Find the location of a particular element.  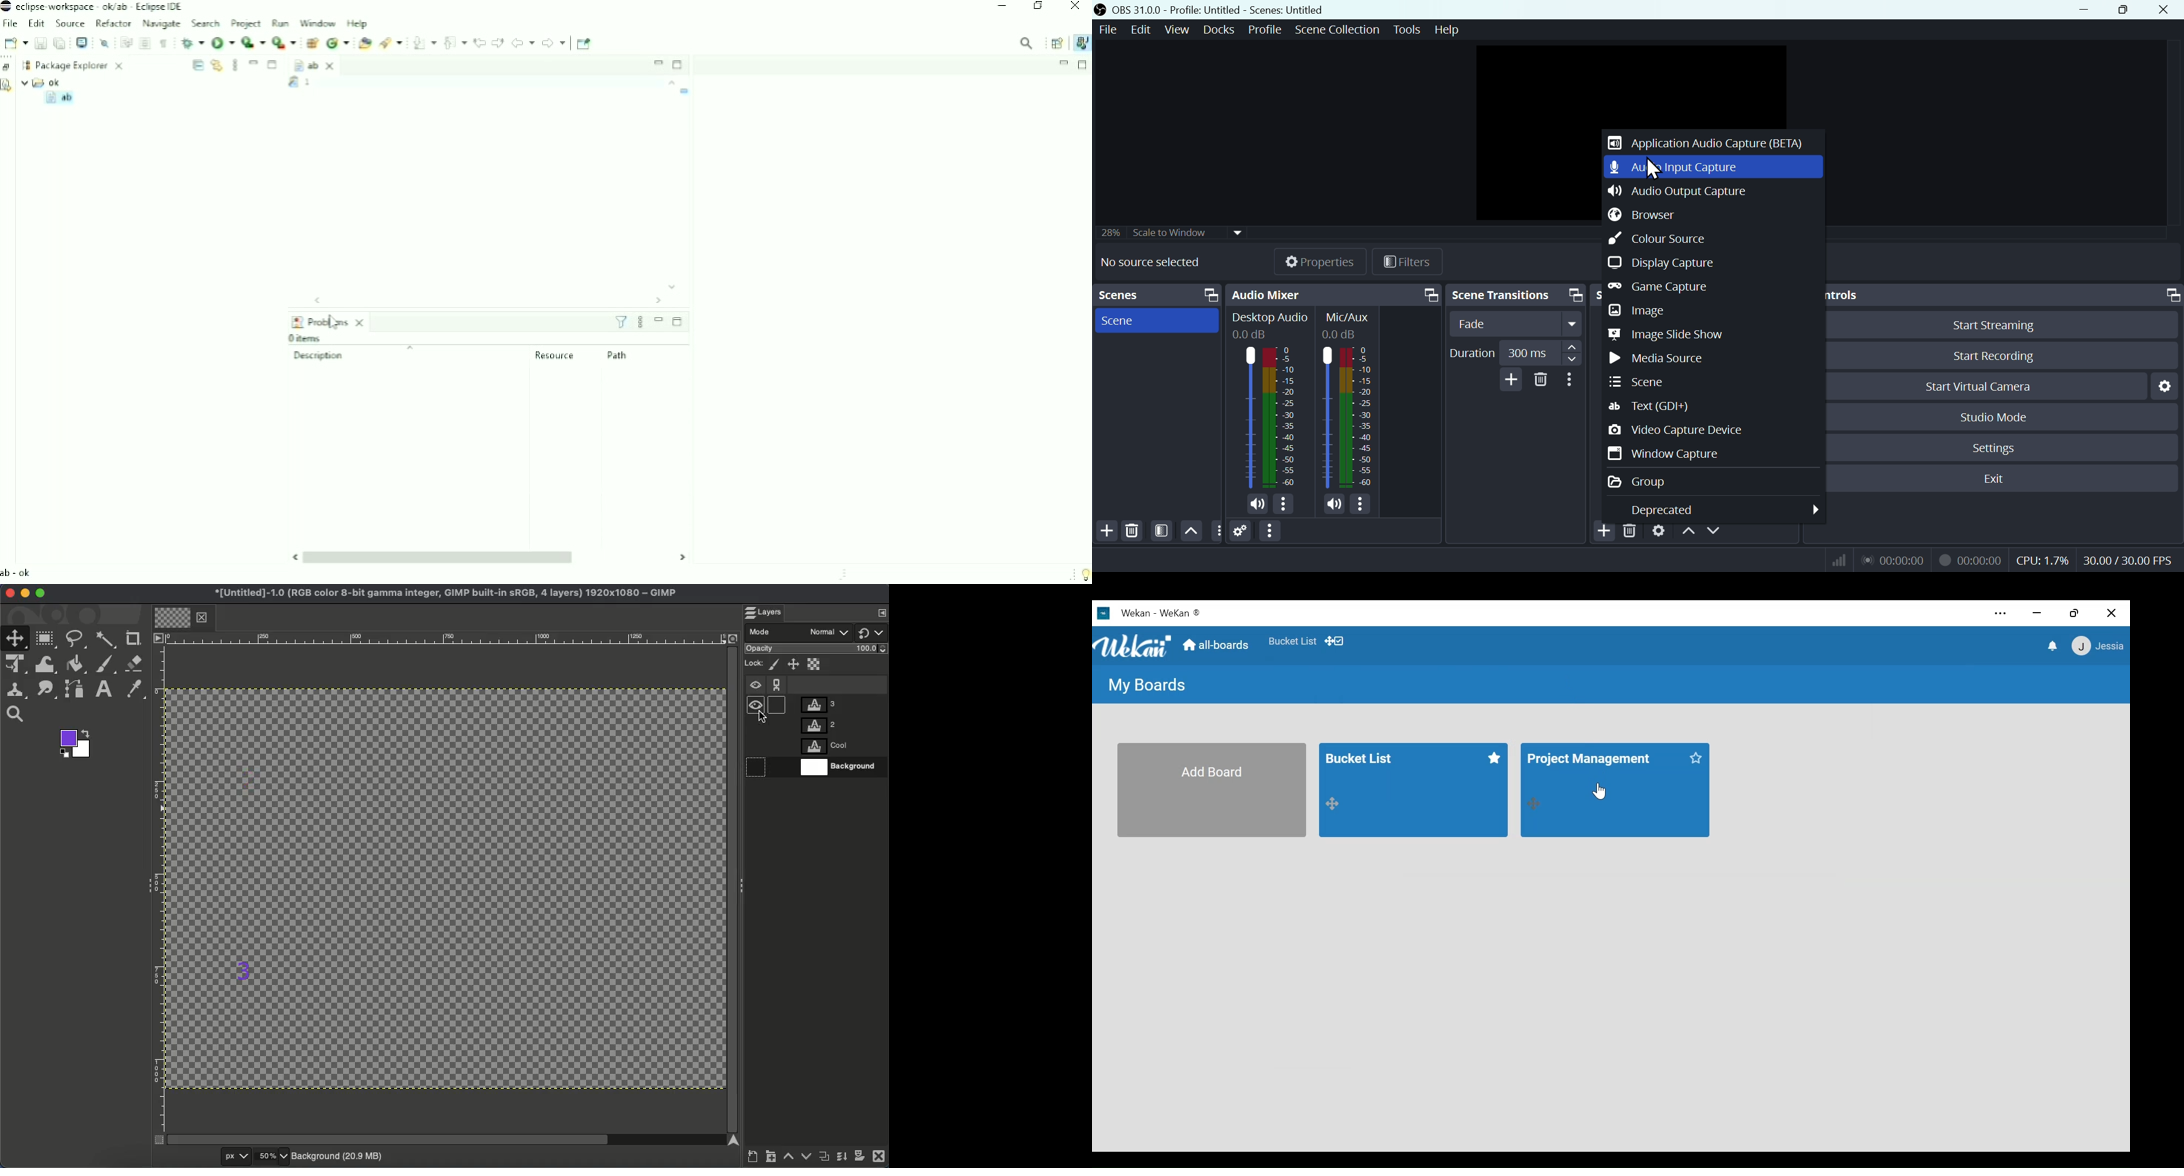

Recording Status is located at coordinates (1971, 560).